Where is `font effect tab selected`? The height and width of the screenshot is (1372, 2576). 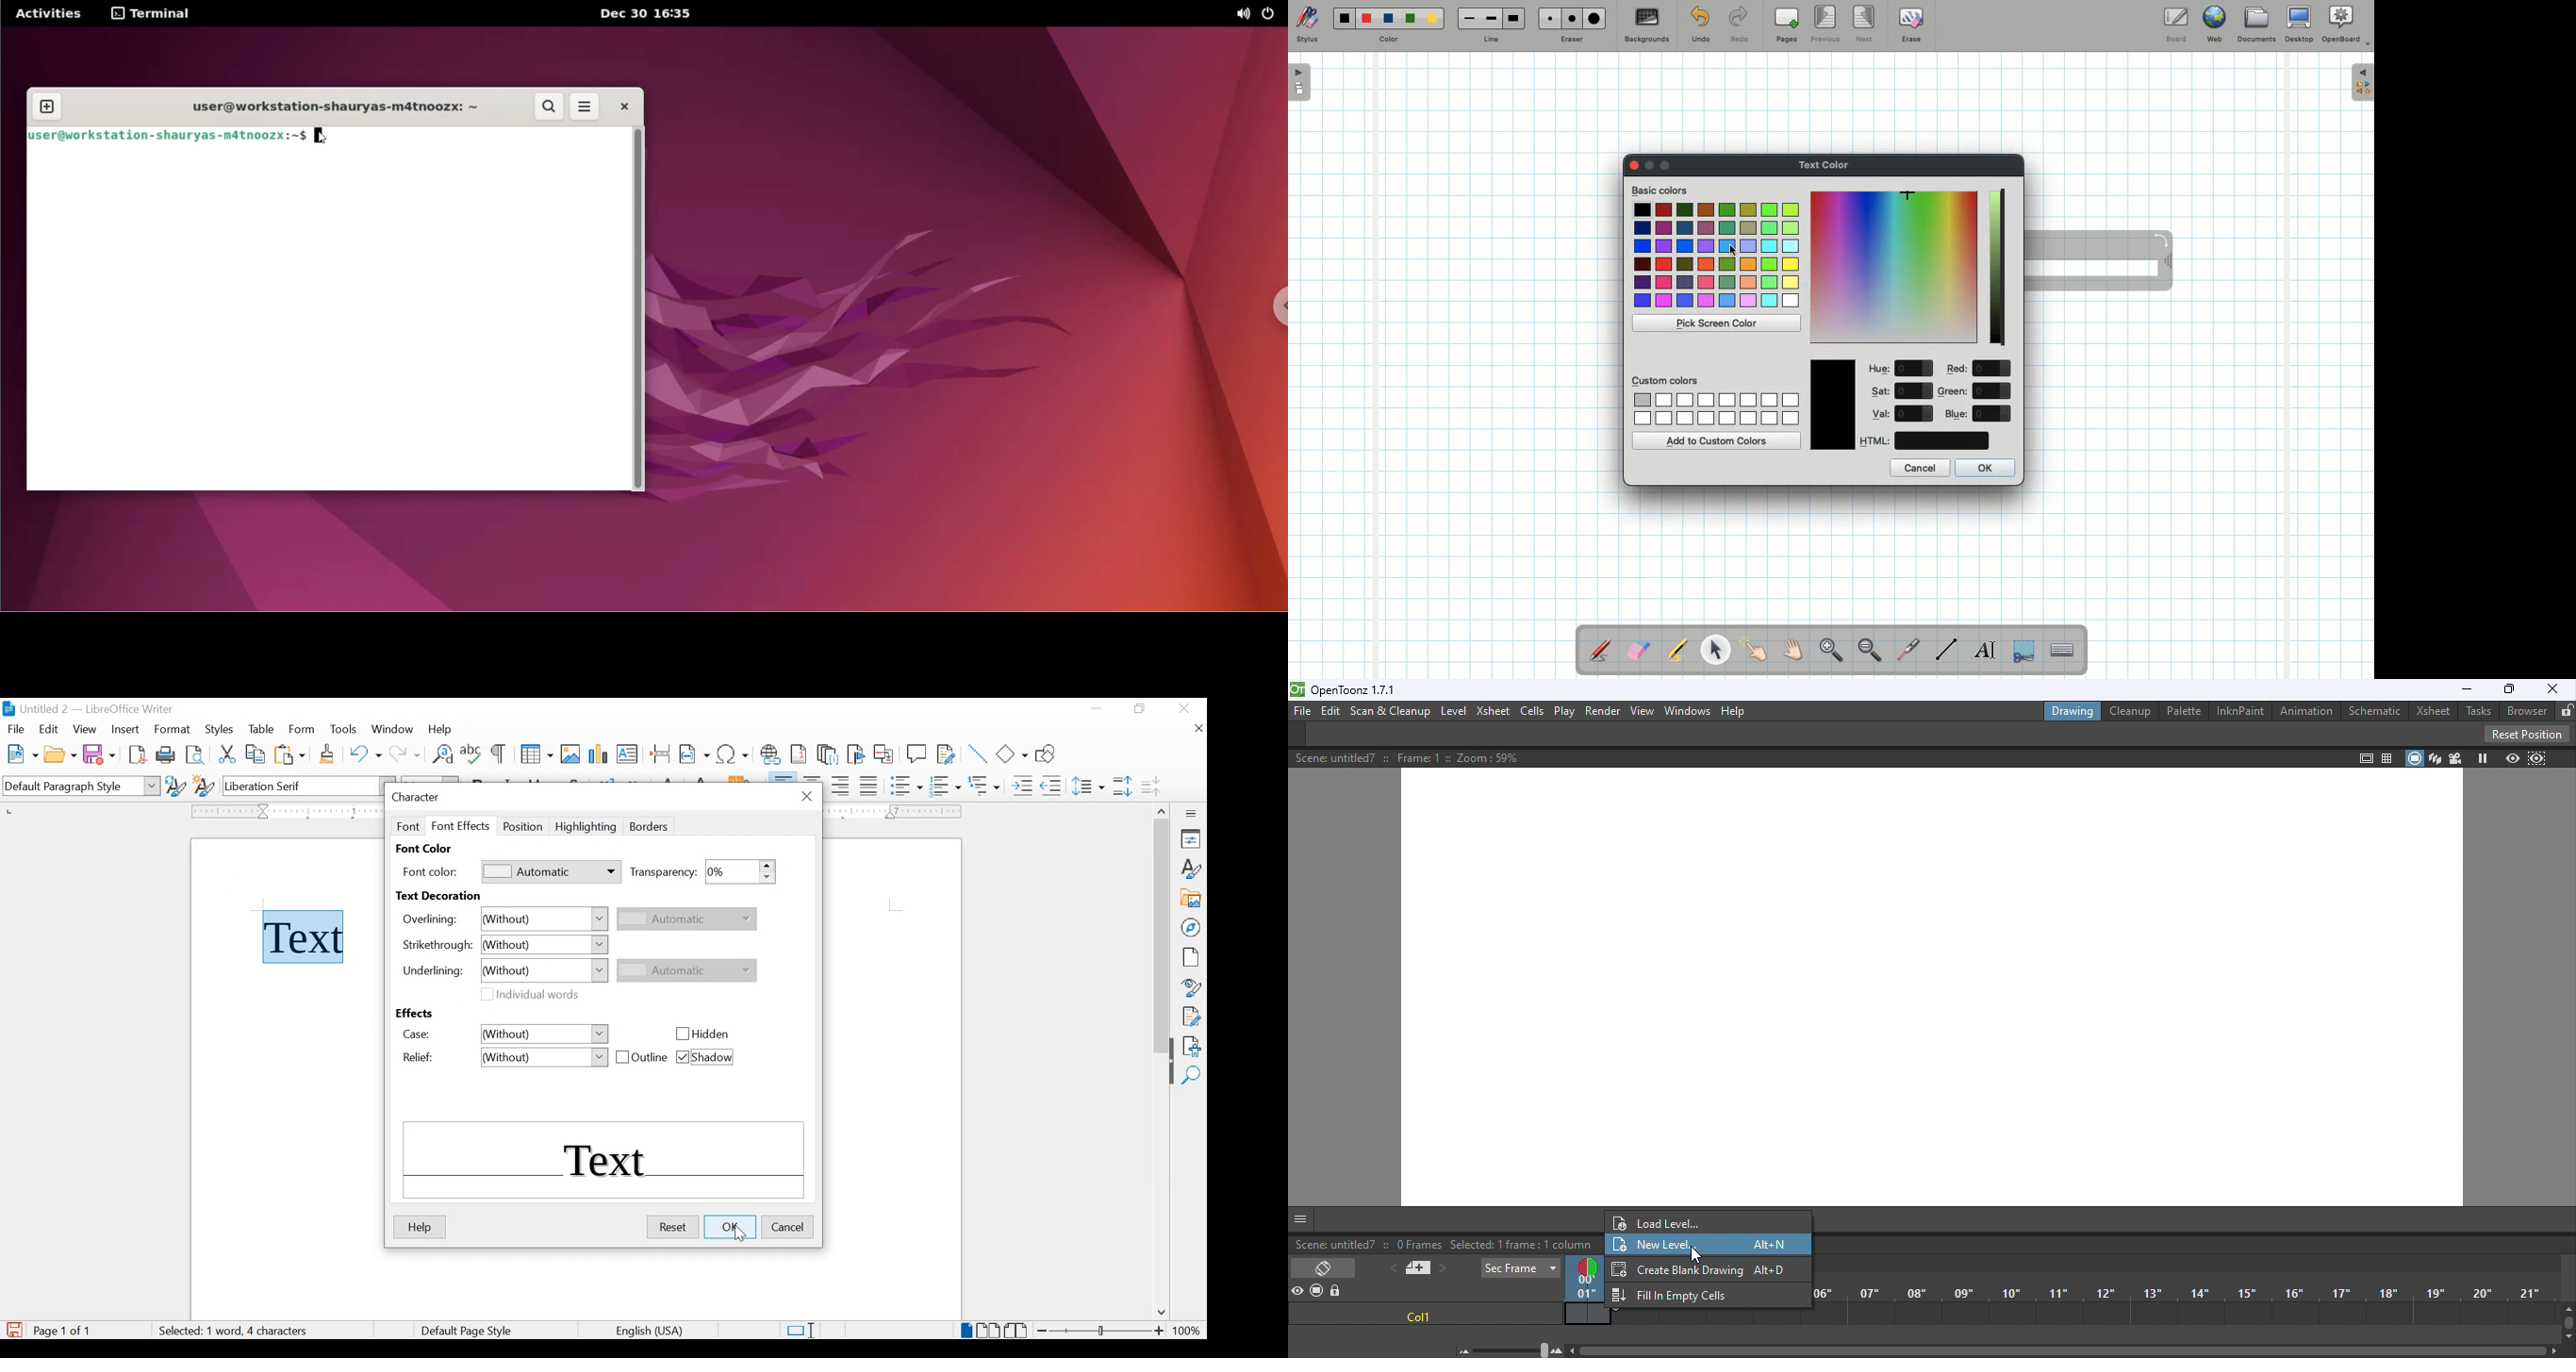
font effect tab selected is located at coordinates (460, 825).